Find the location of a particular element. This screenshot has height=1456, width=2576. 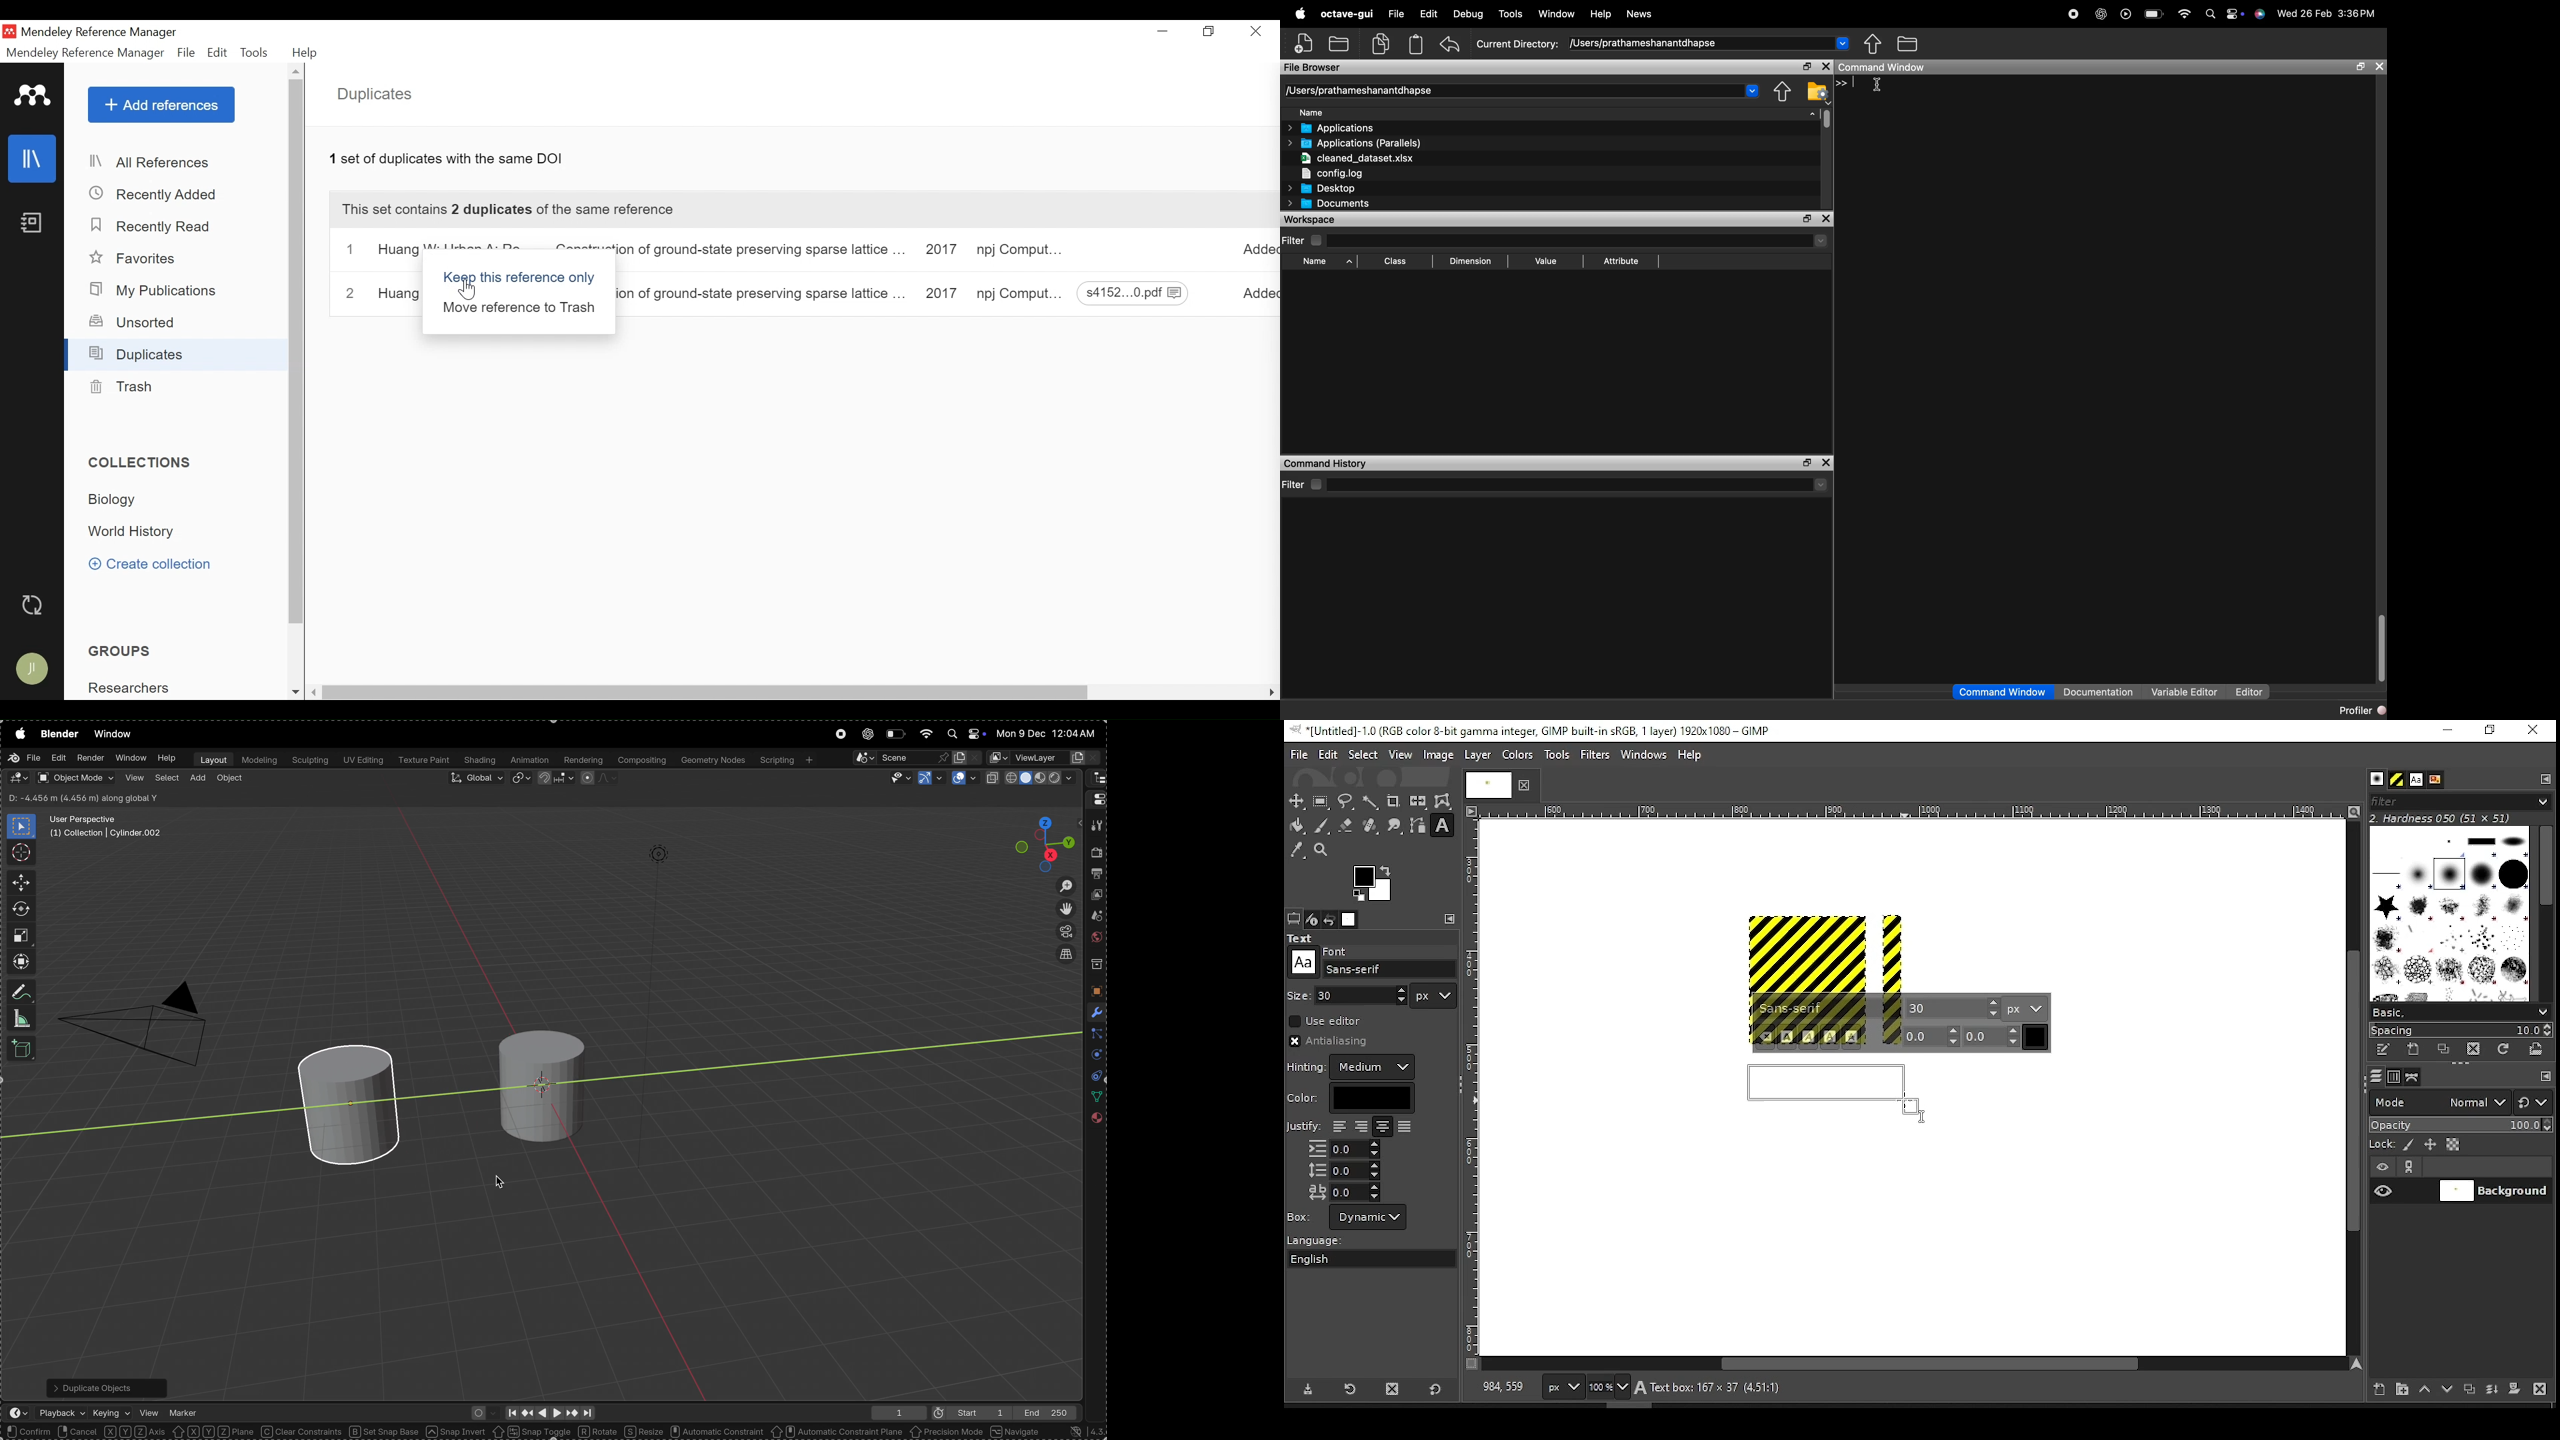

Recently Added is located at coordinates (157, 193).